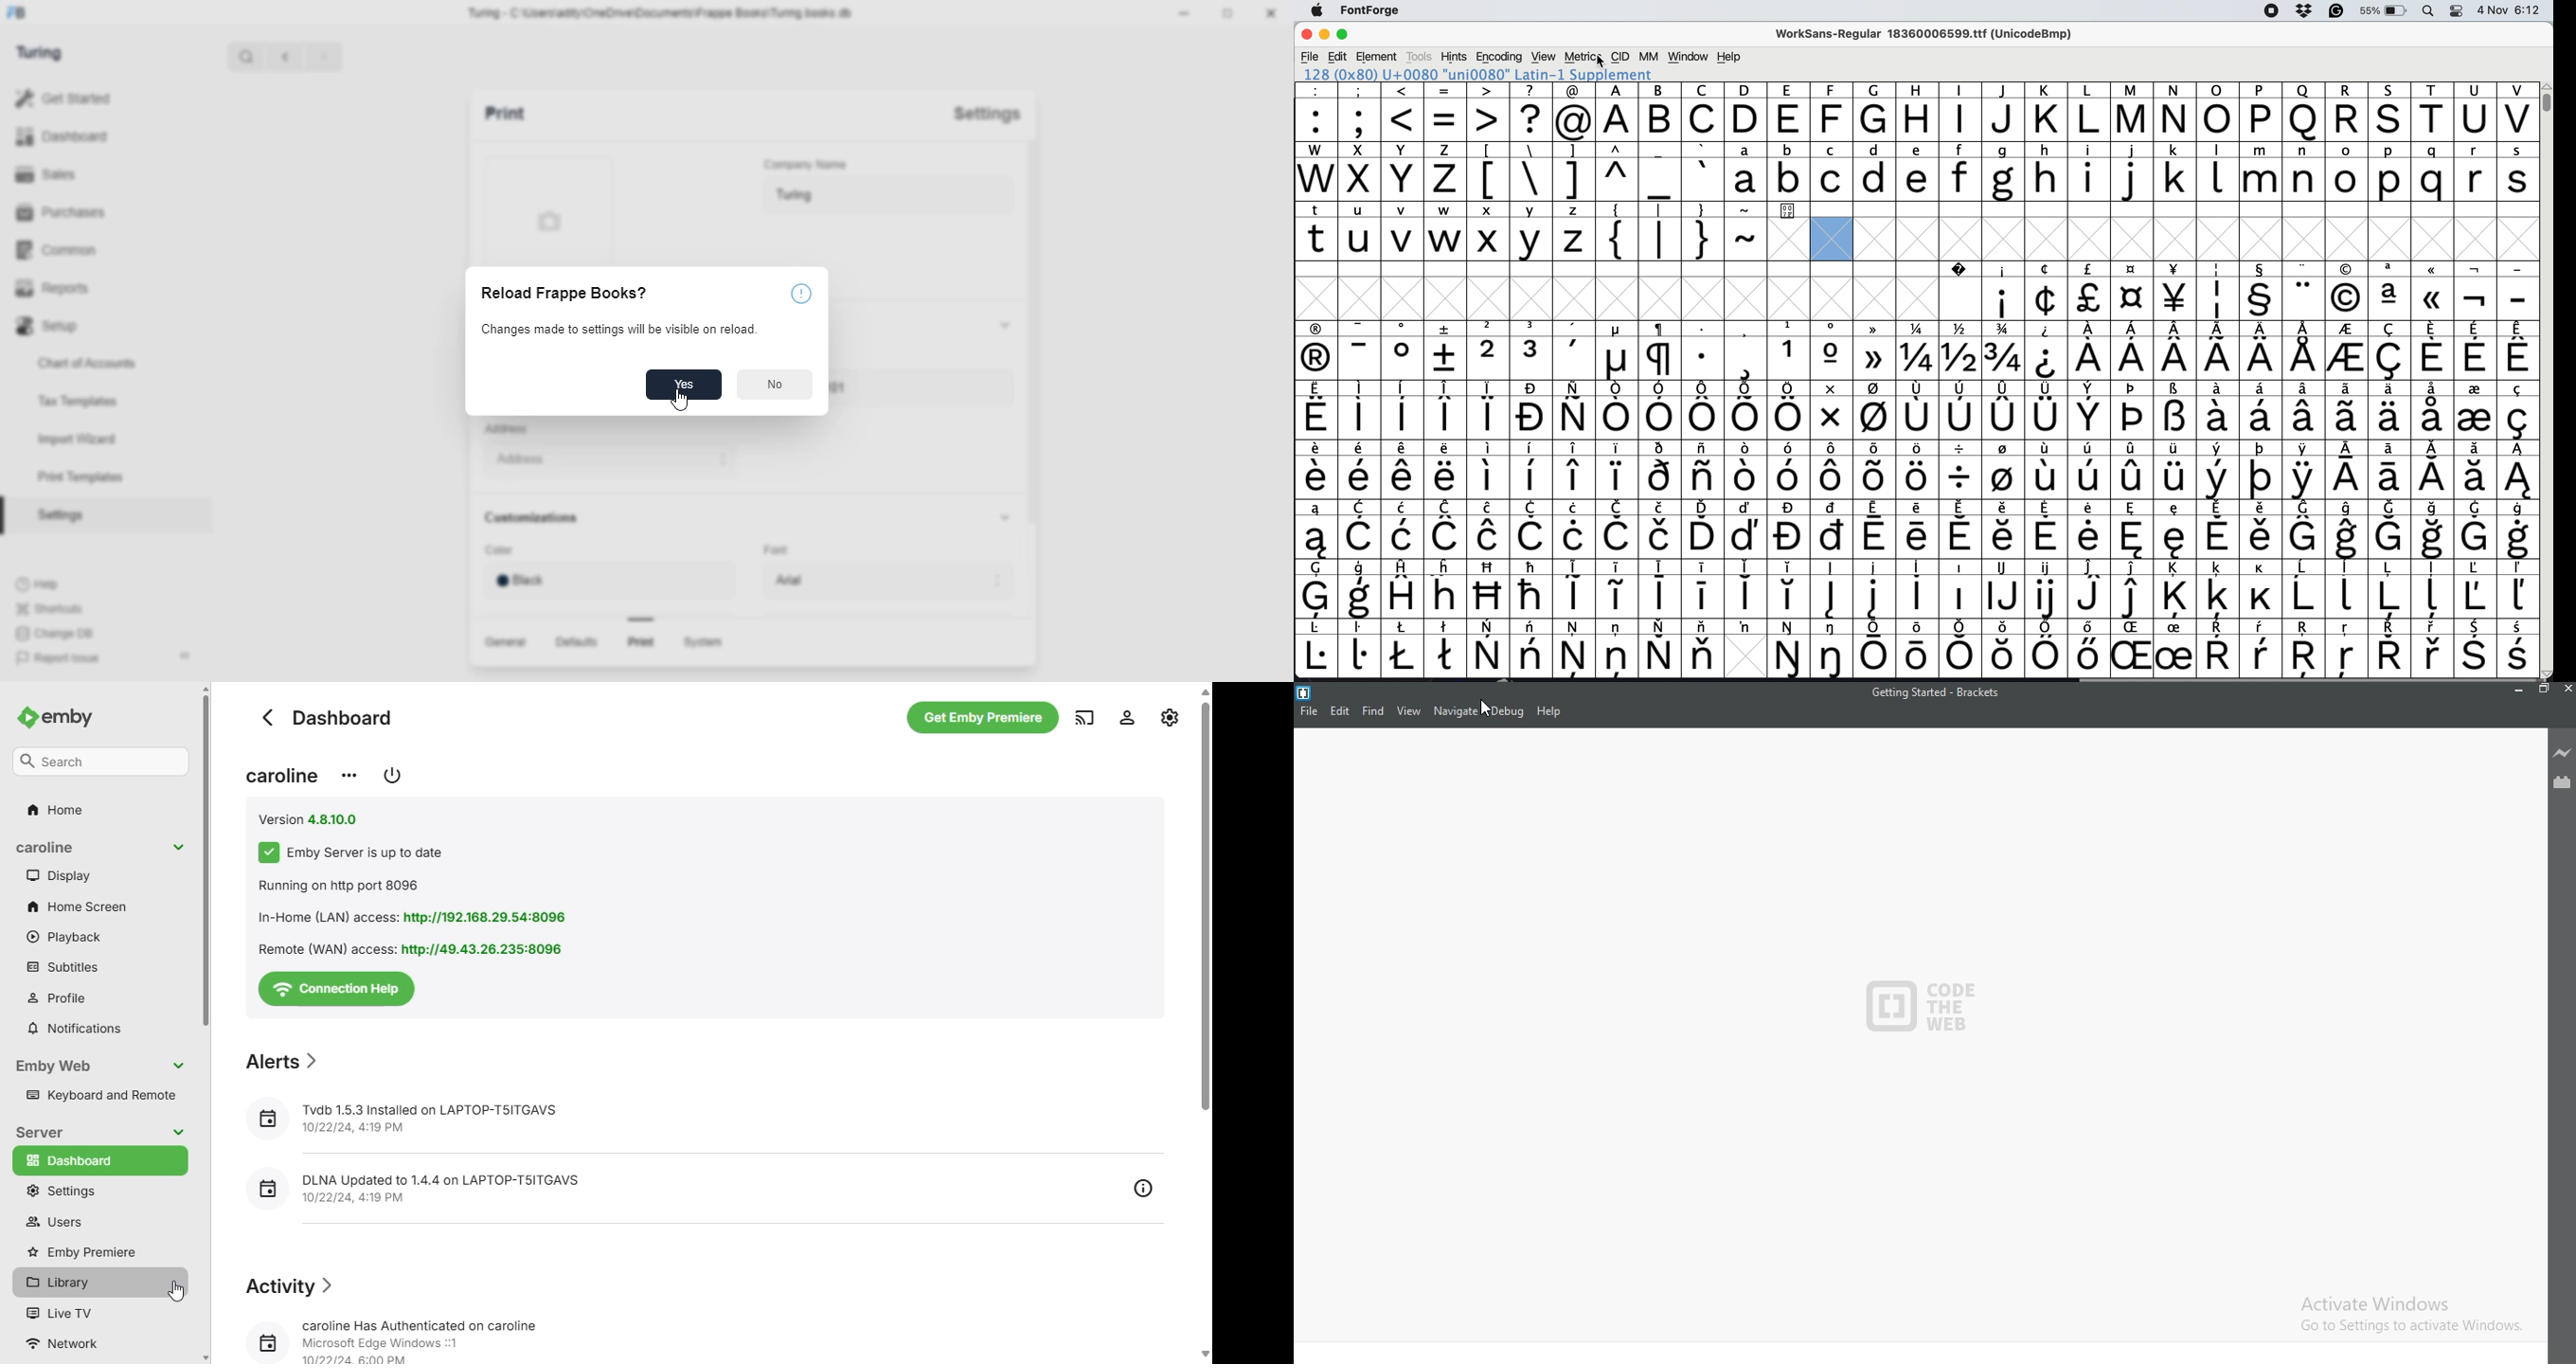 The height and width of the screenshot is (1372, 2576). I want to click on Close, so click(2568, 690).